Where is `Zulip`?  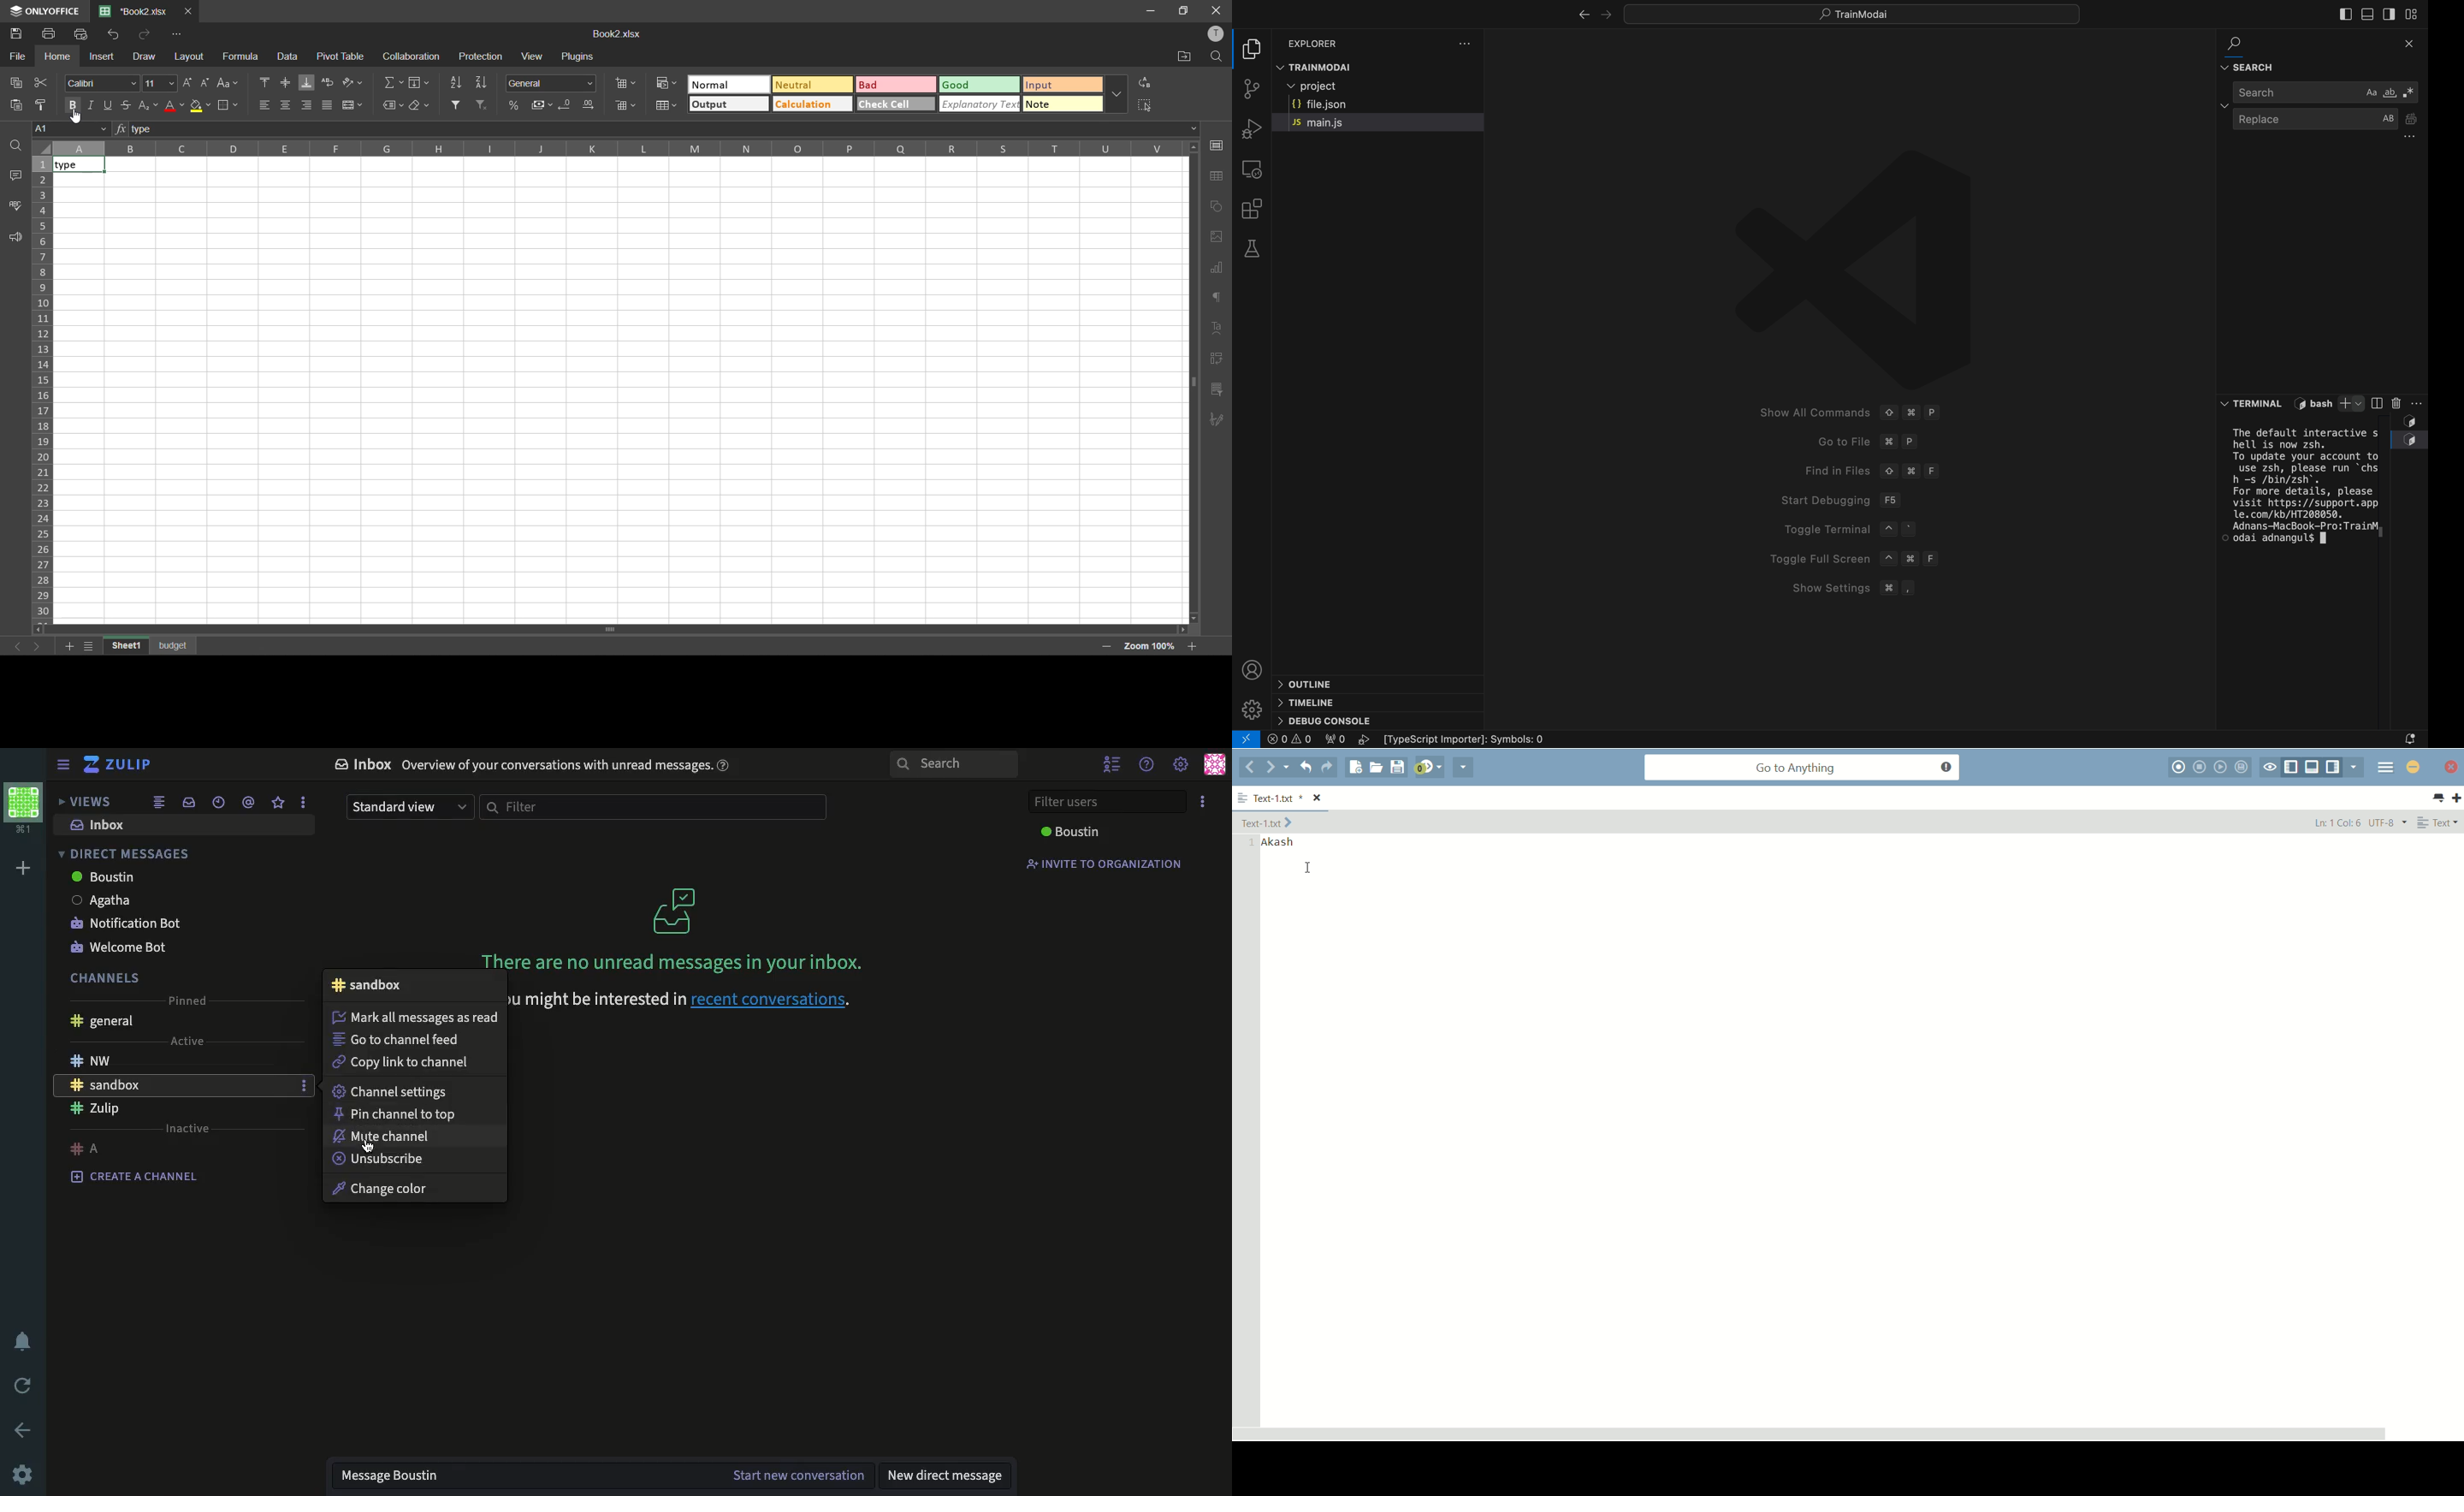
Zulip is located at coordinates (117, 764).